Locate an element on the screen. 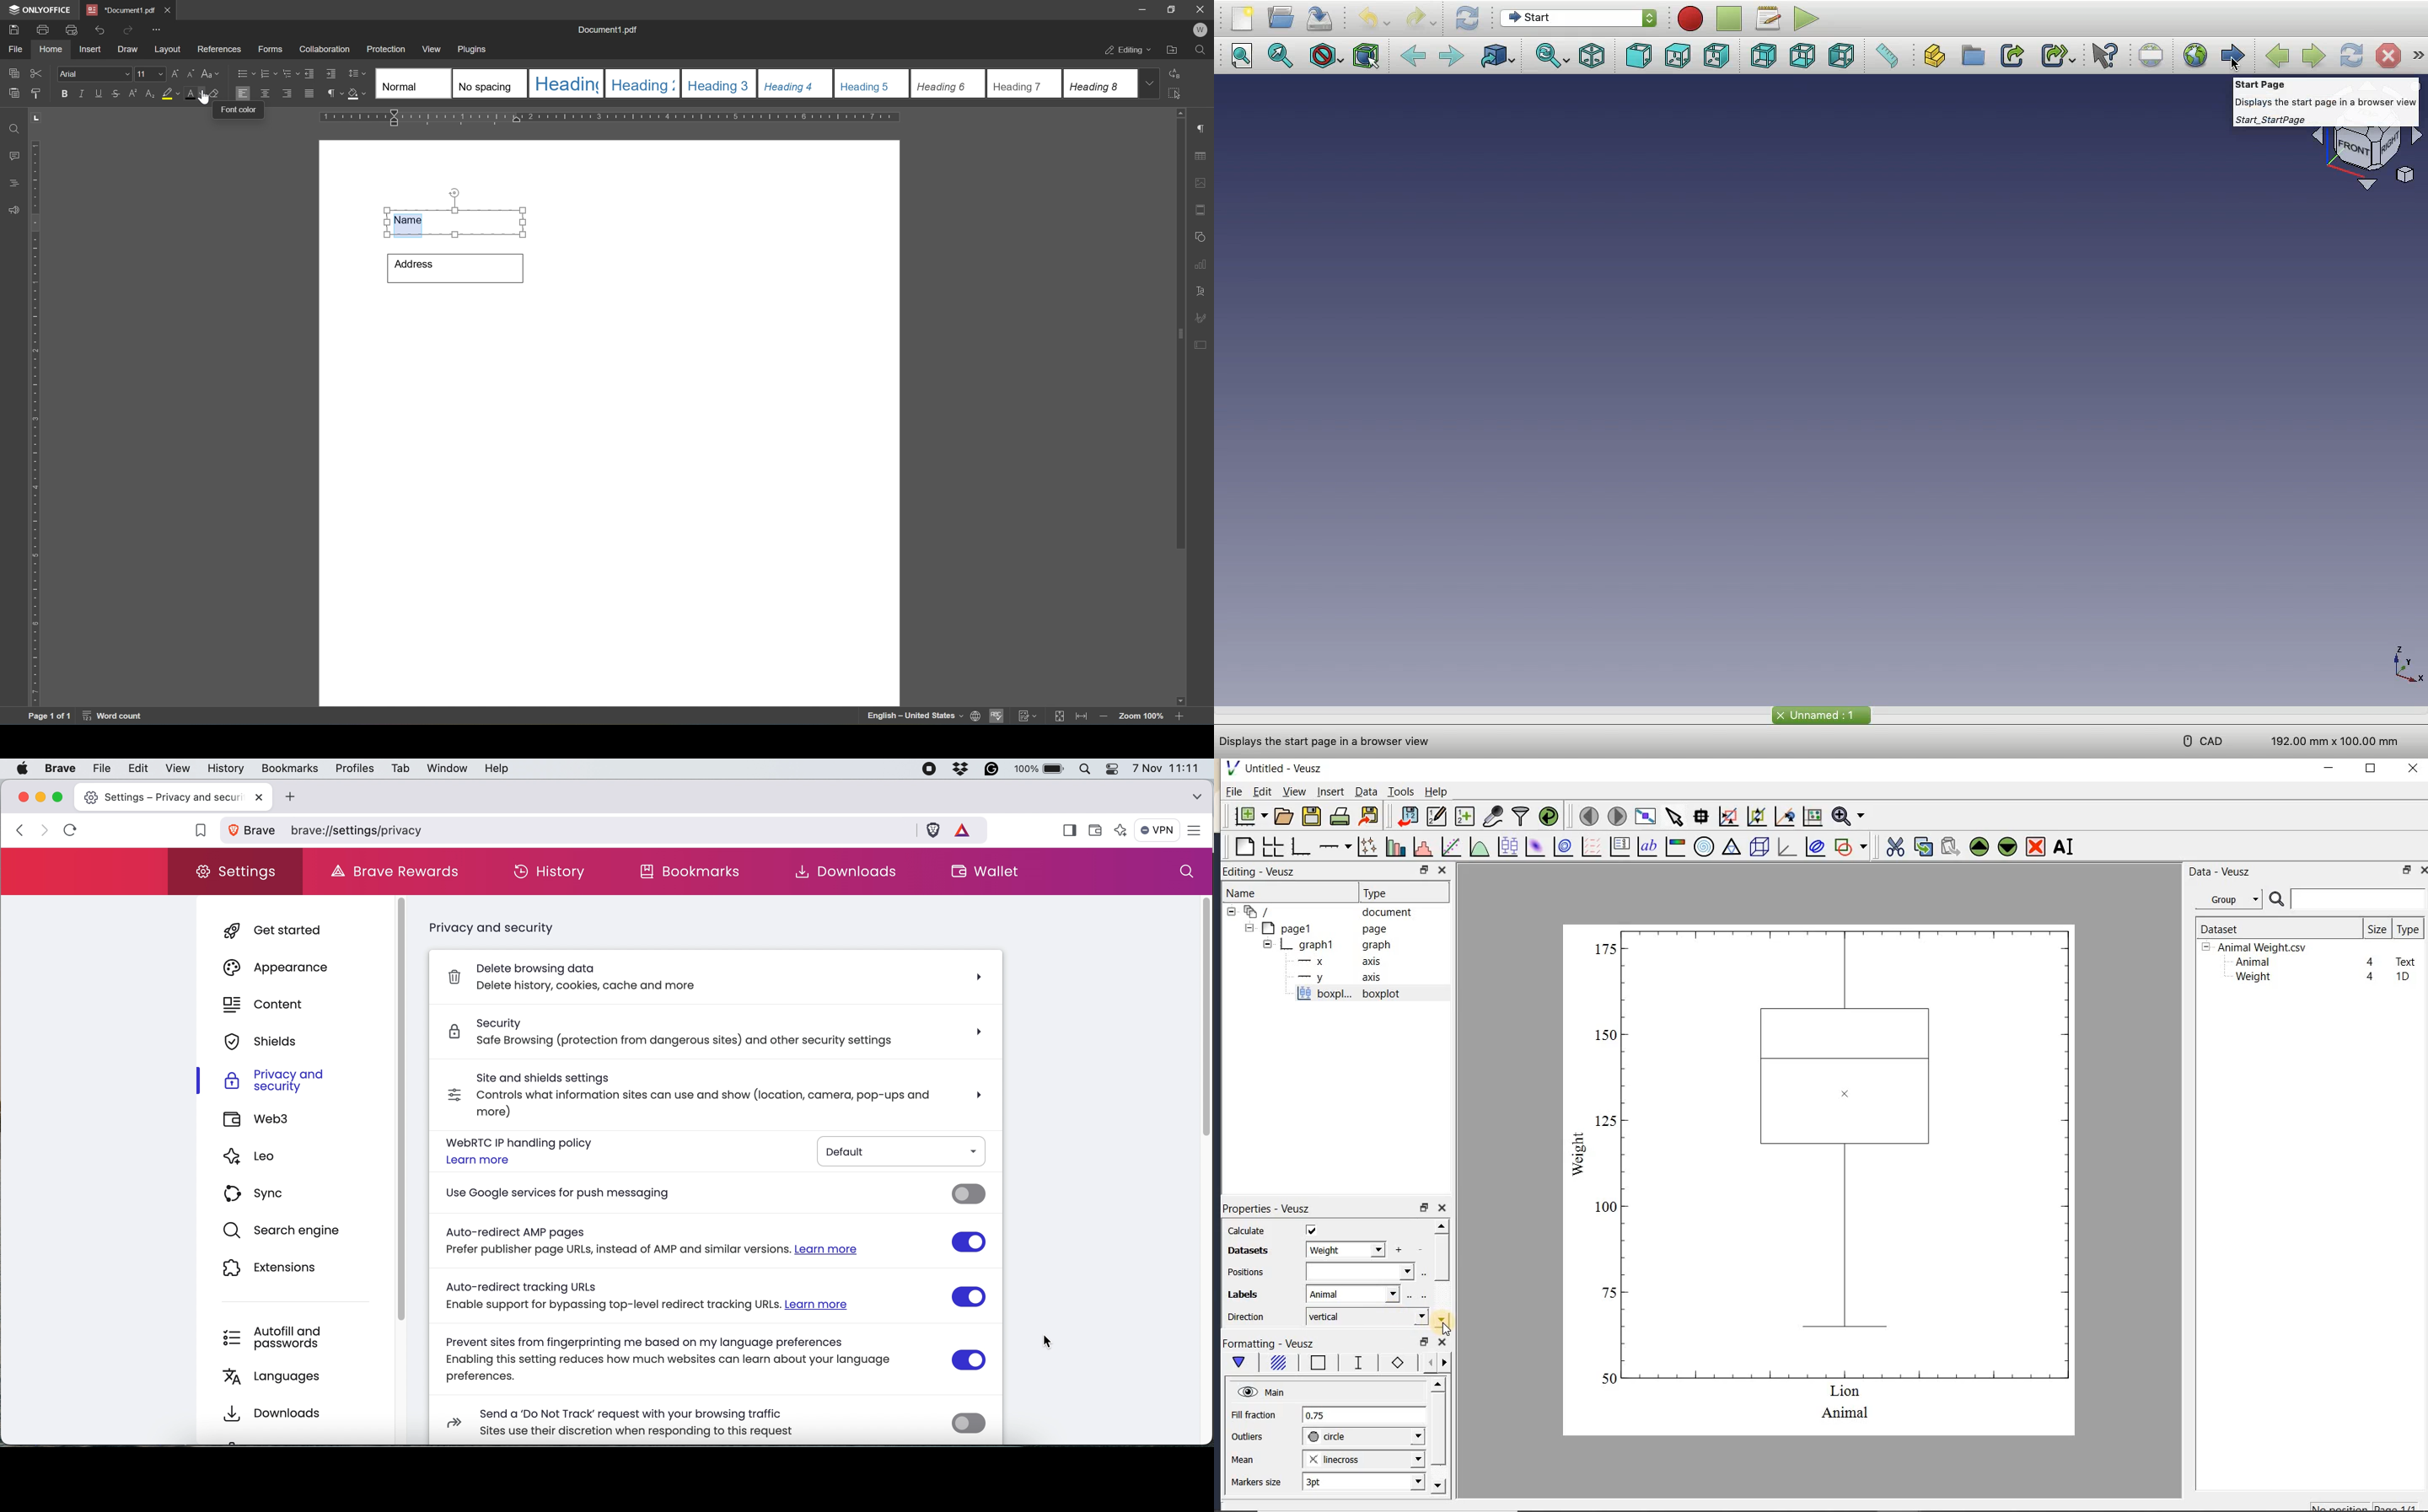 Image resolution: width=2436 pixels, height=1512 pixels. Navigation is located at coordinates (2419, 56).